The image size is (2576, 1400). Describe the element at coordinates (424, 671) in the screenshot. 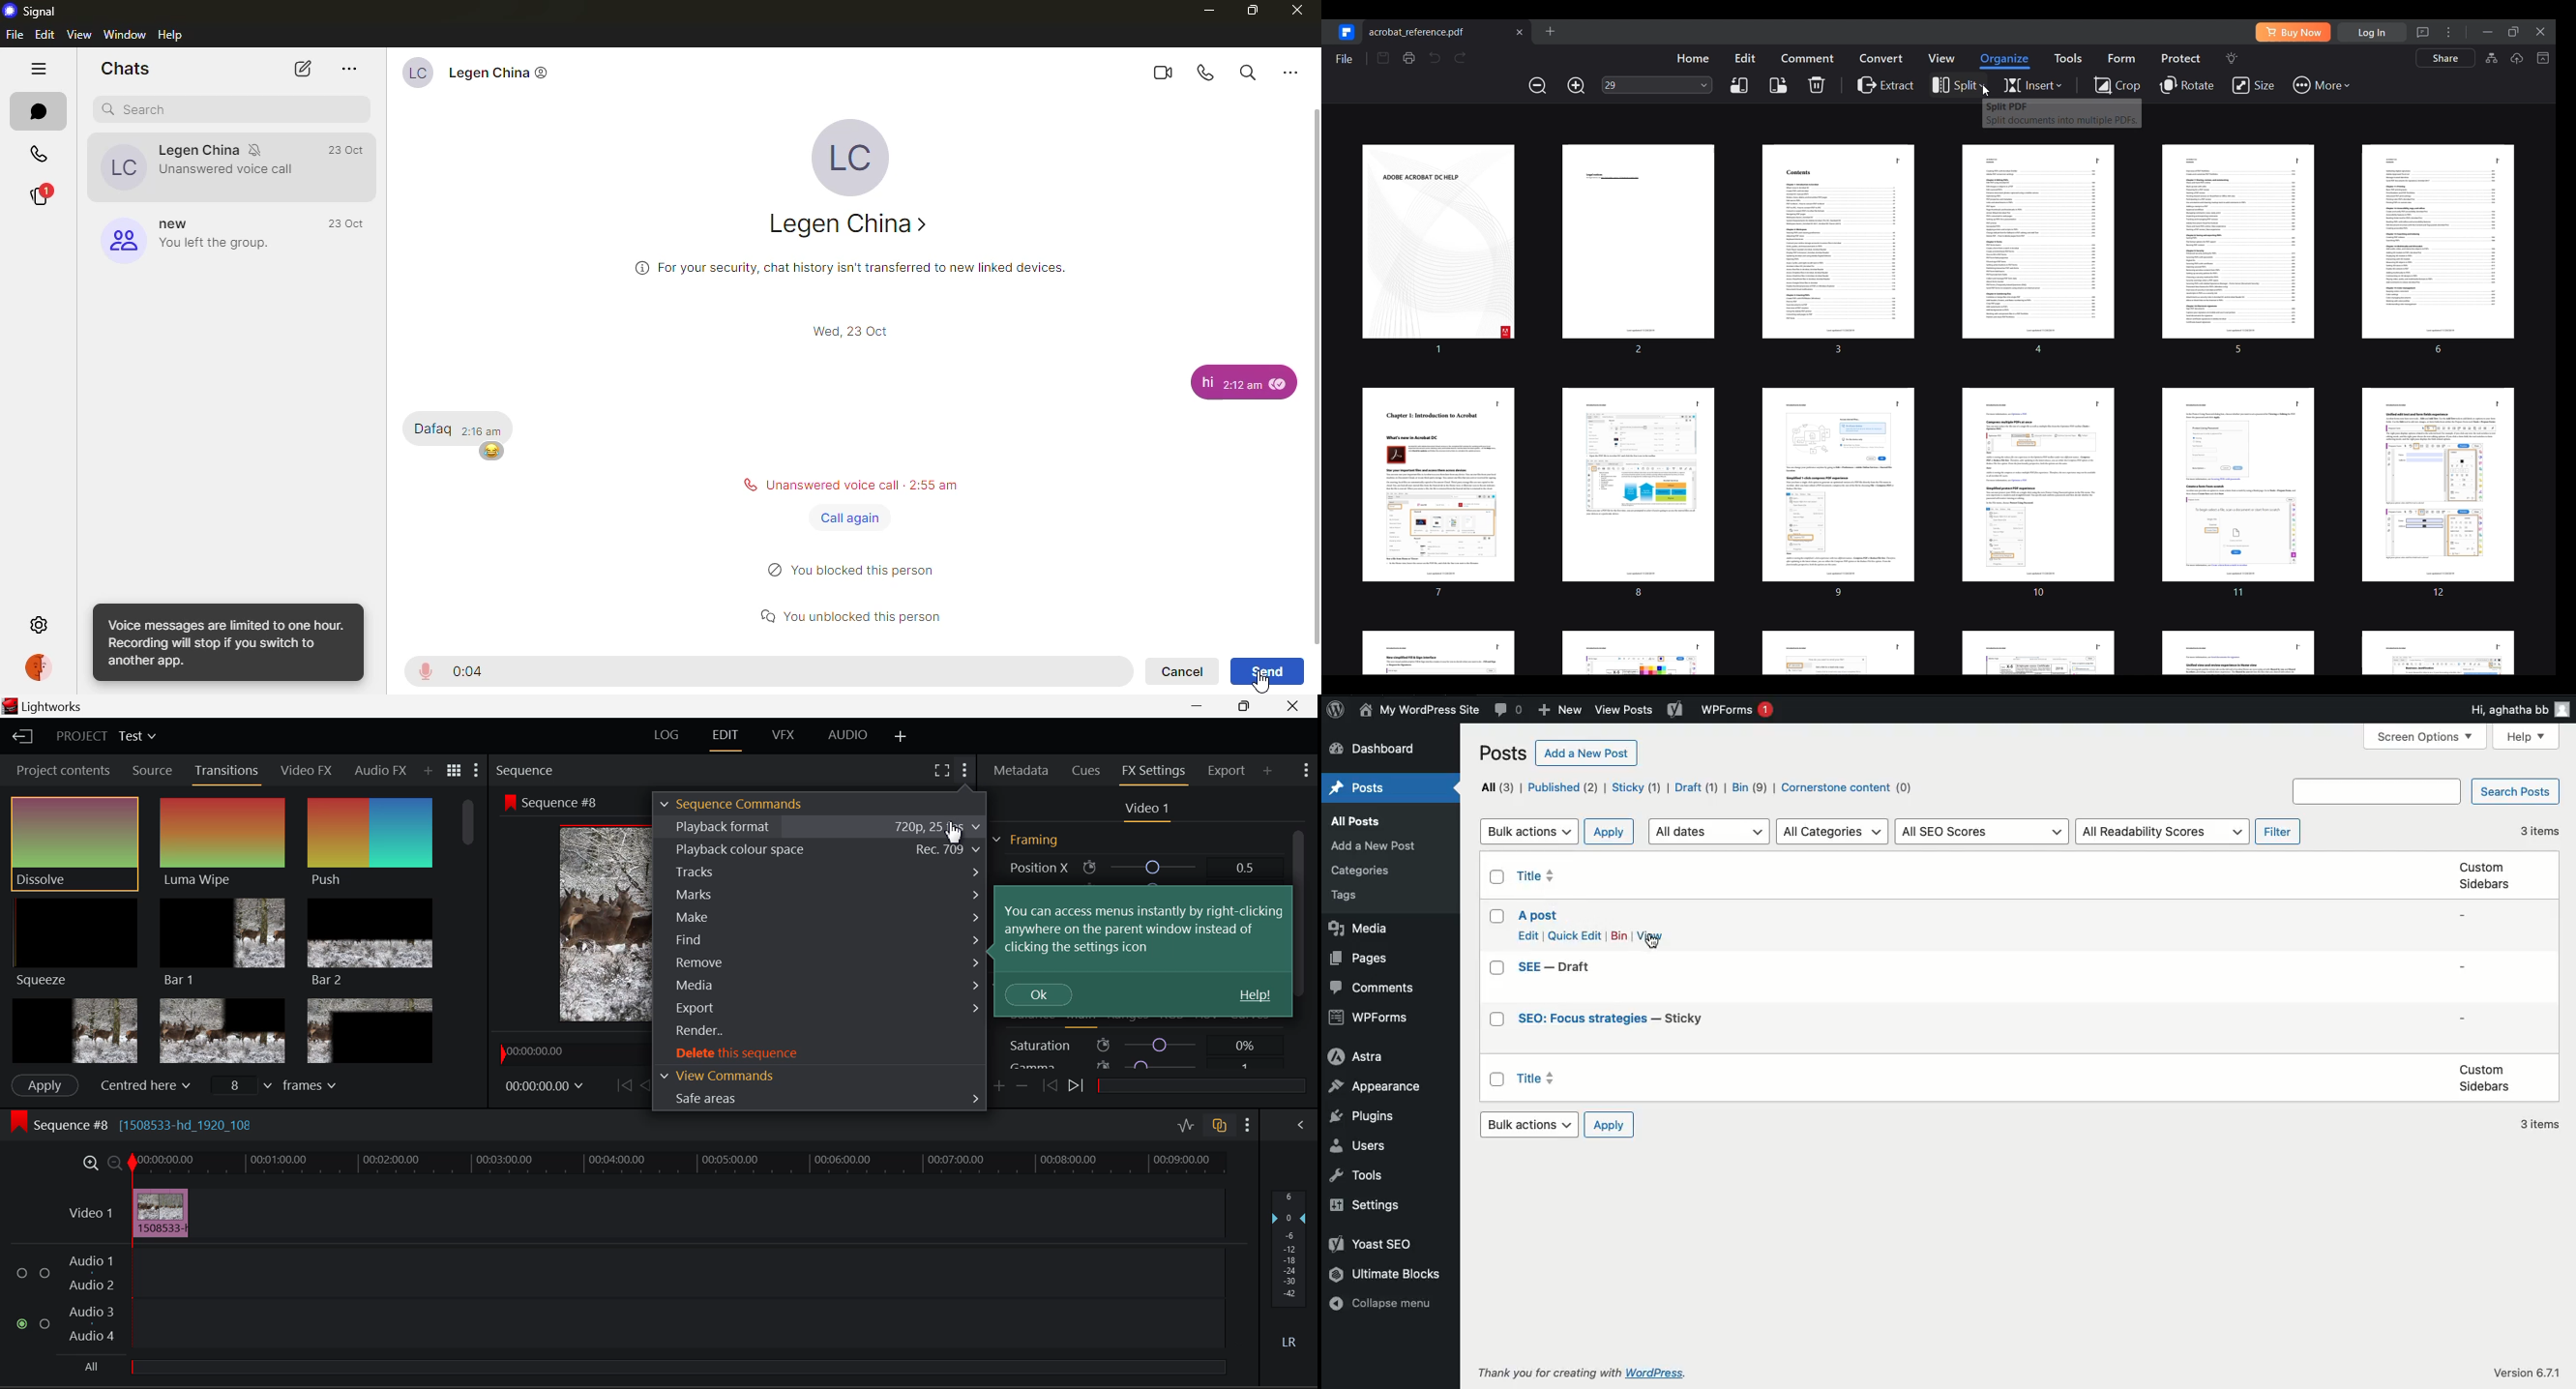

I see `recording` at that location.